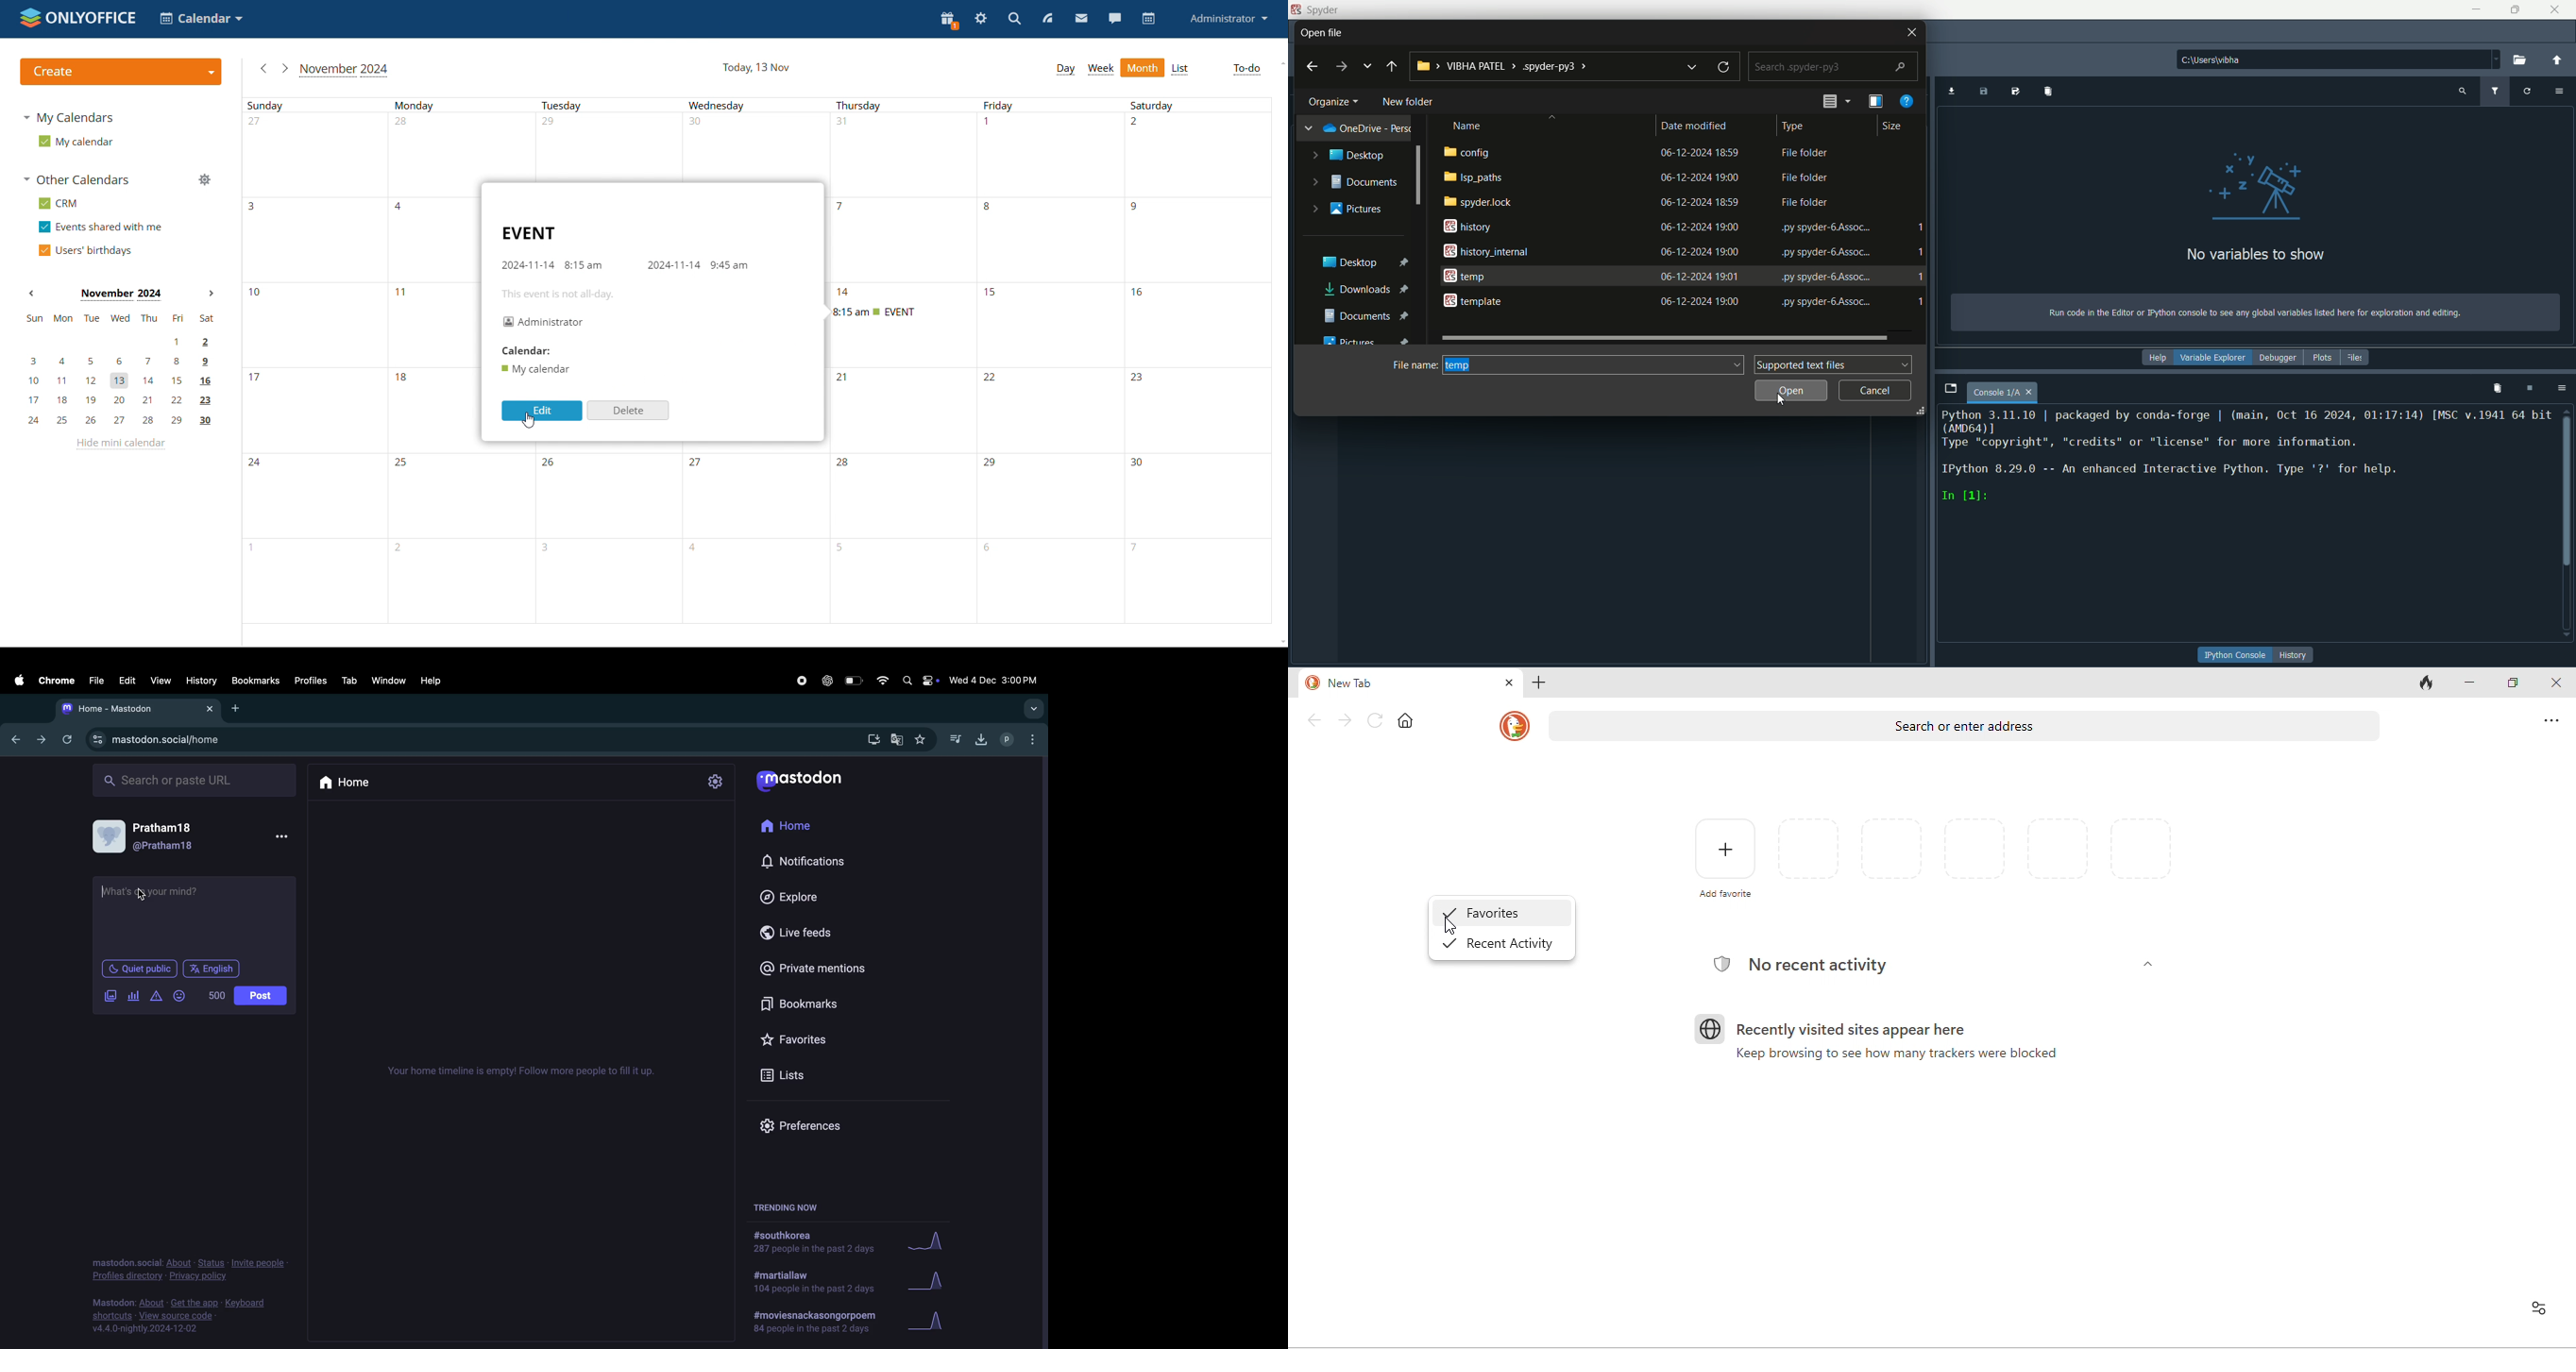 The height and width of the screenshot is (1372, 2576). Describe the element at coordinates (1876, 391) in the screenshot. I see `cancel` at that location.